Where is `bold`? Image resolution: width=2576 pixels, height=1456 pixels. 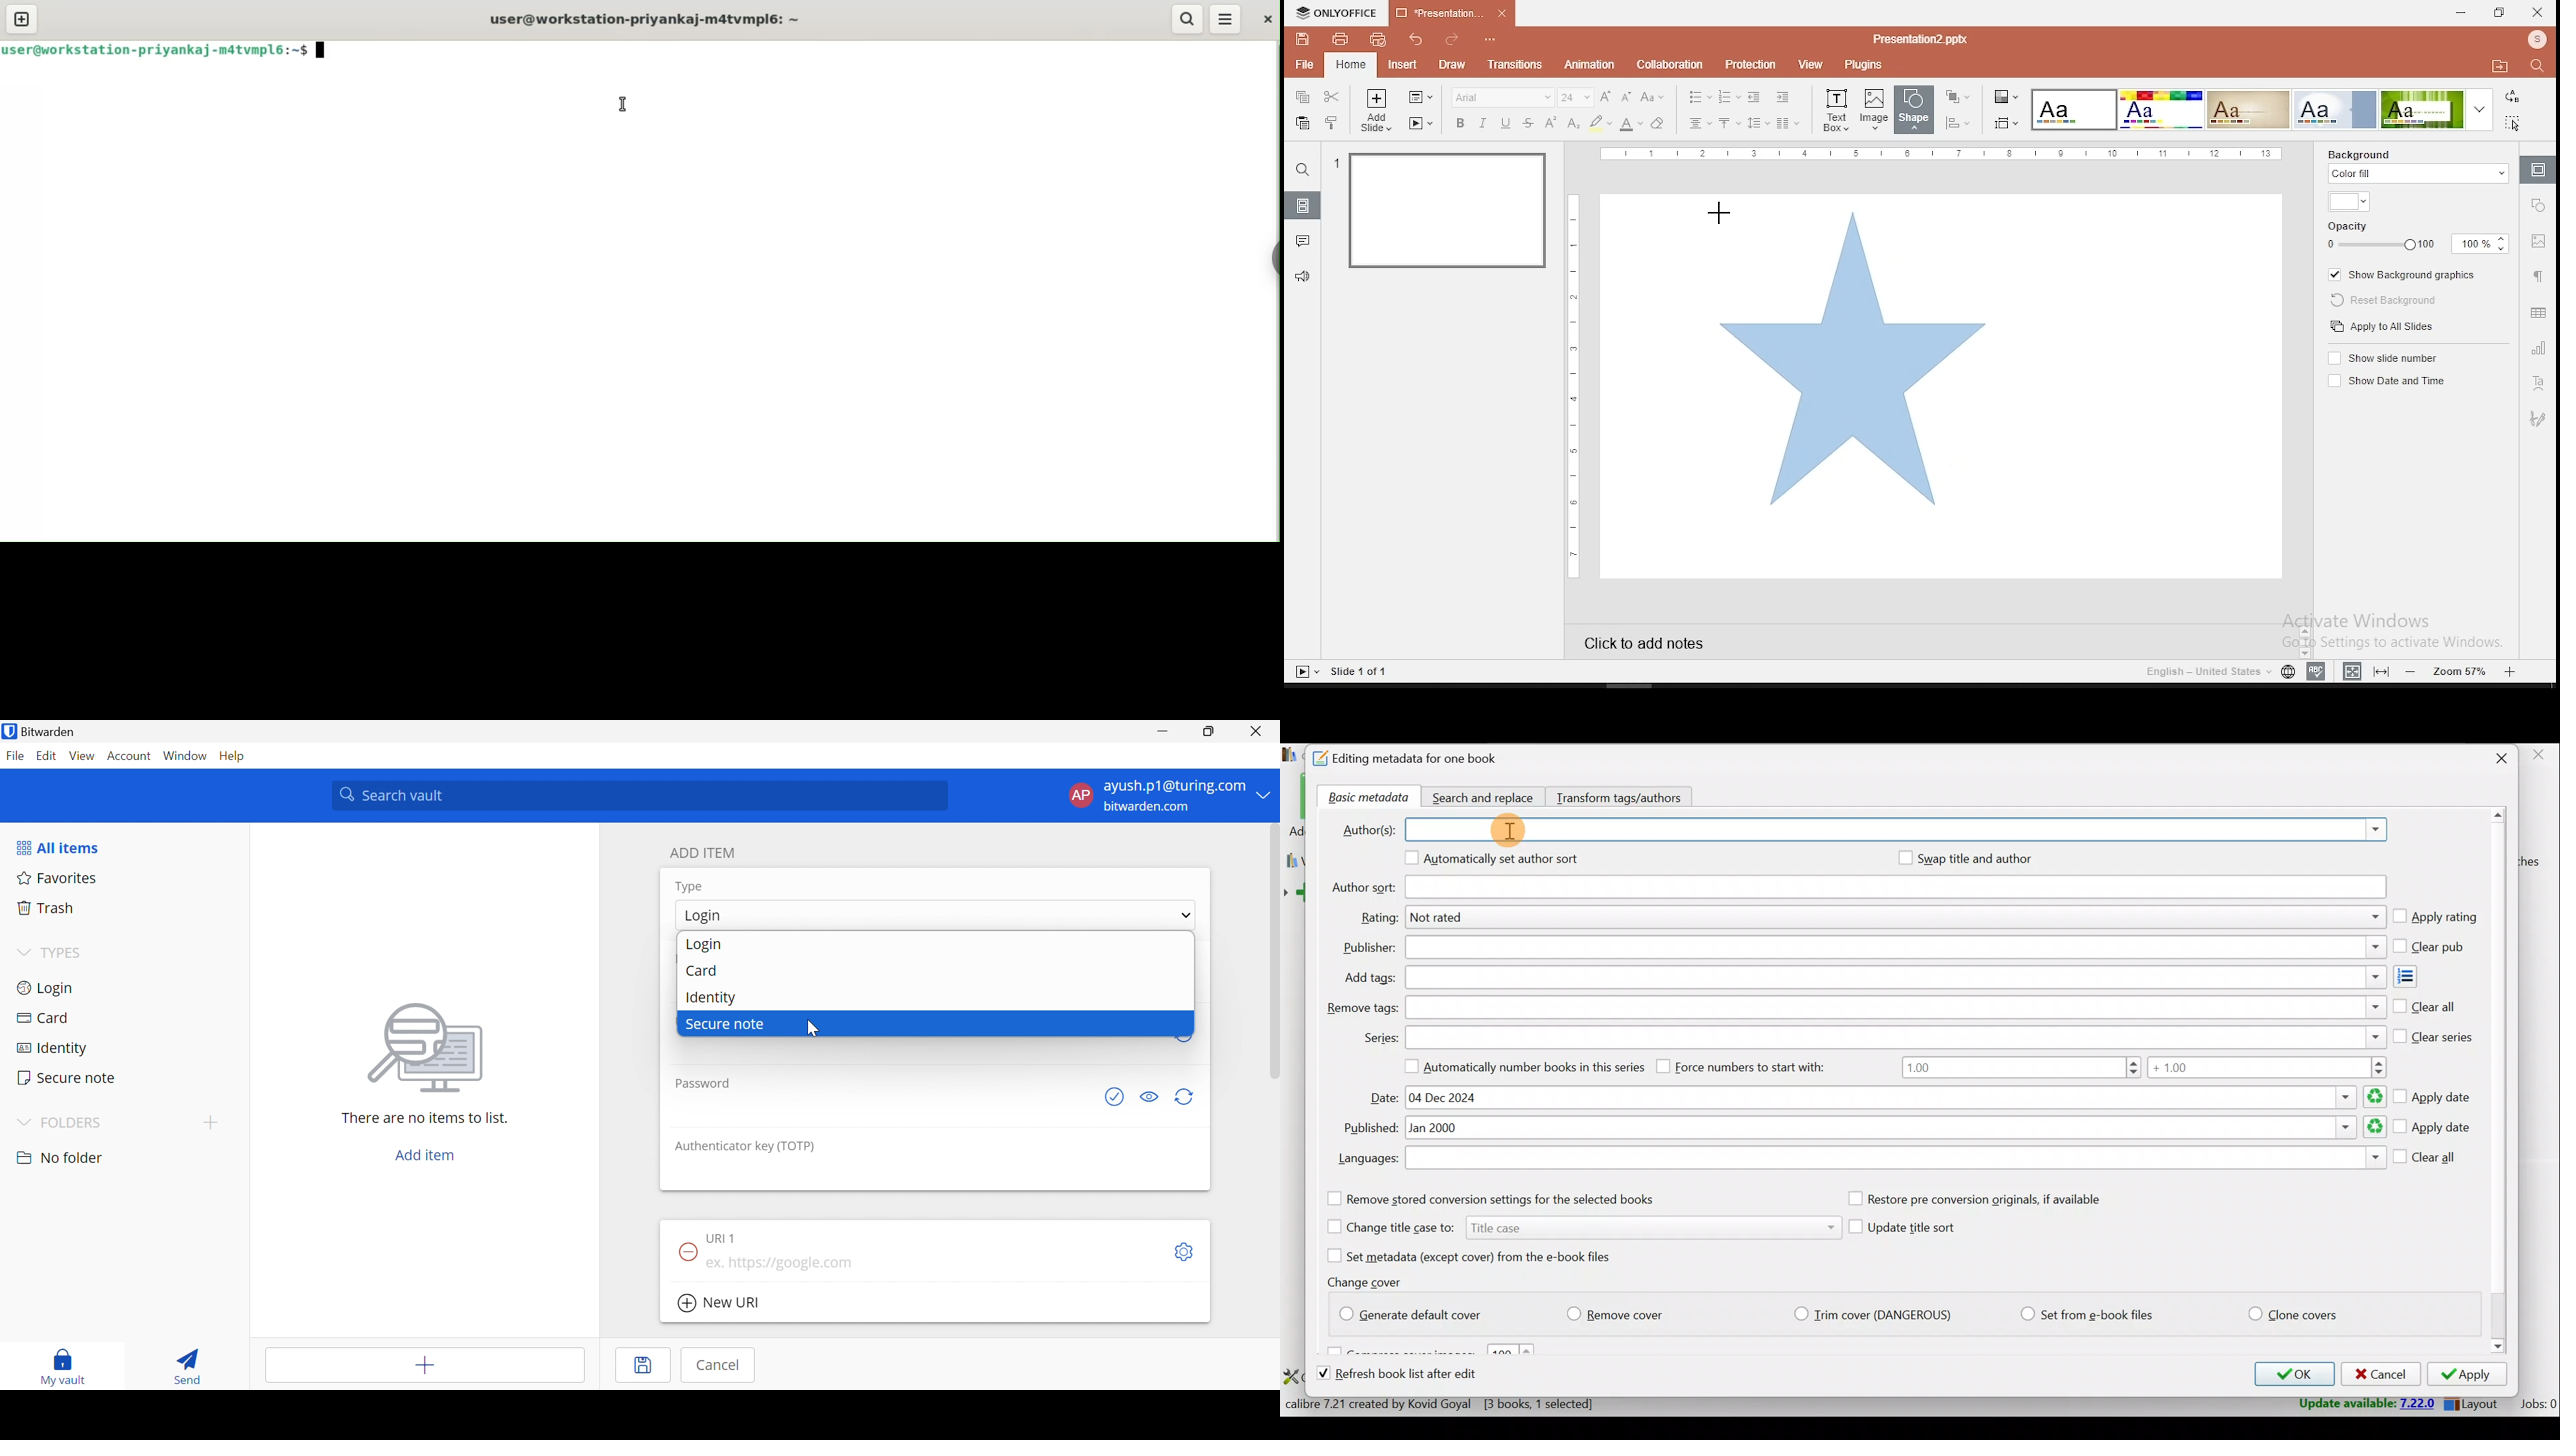
bold is located at coordinates (1460, 123).